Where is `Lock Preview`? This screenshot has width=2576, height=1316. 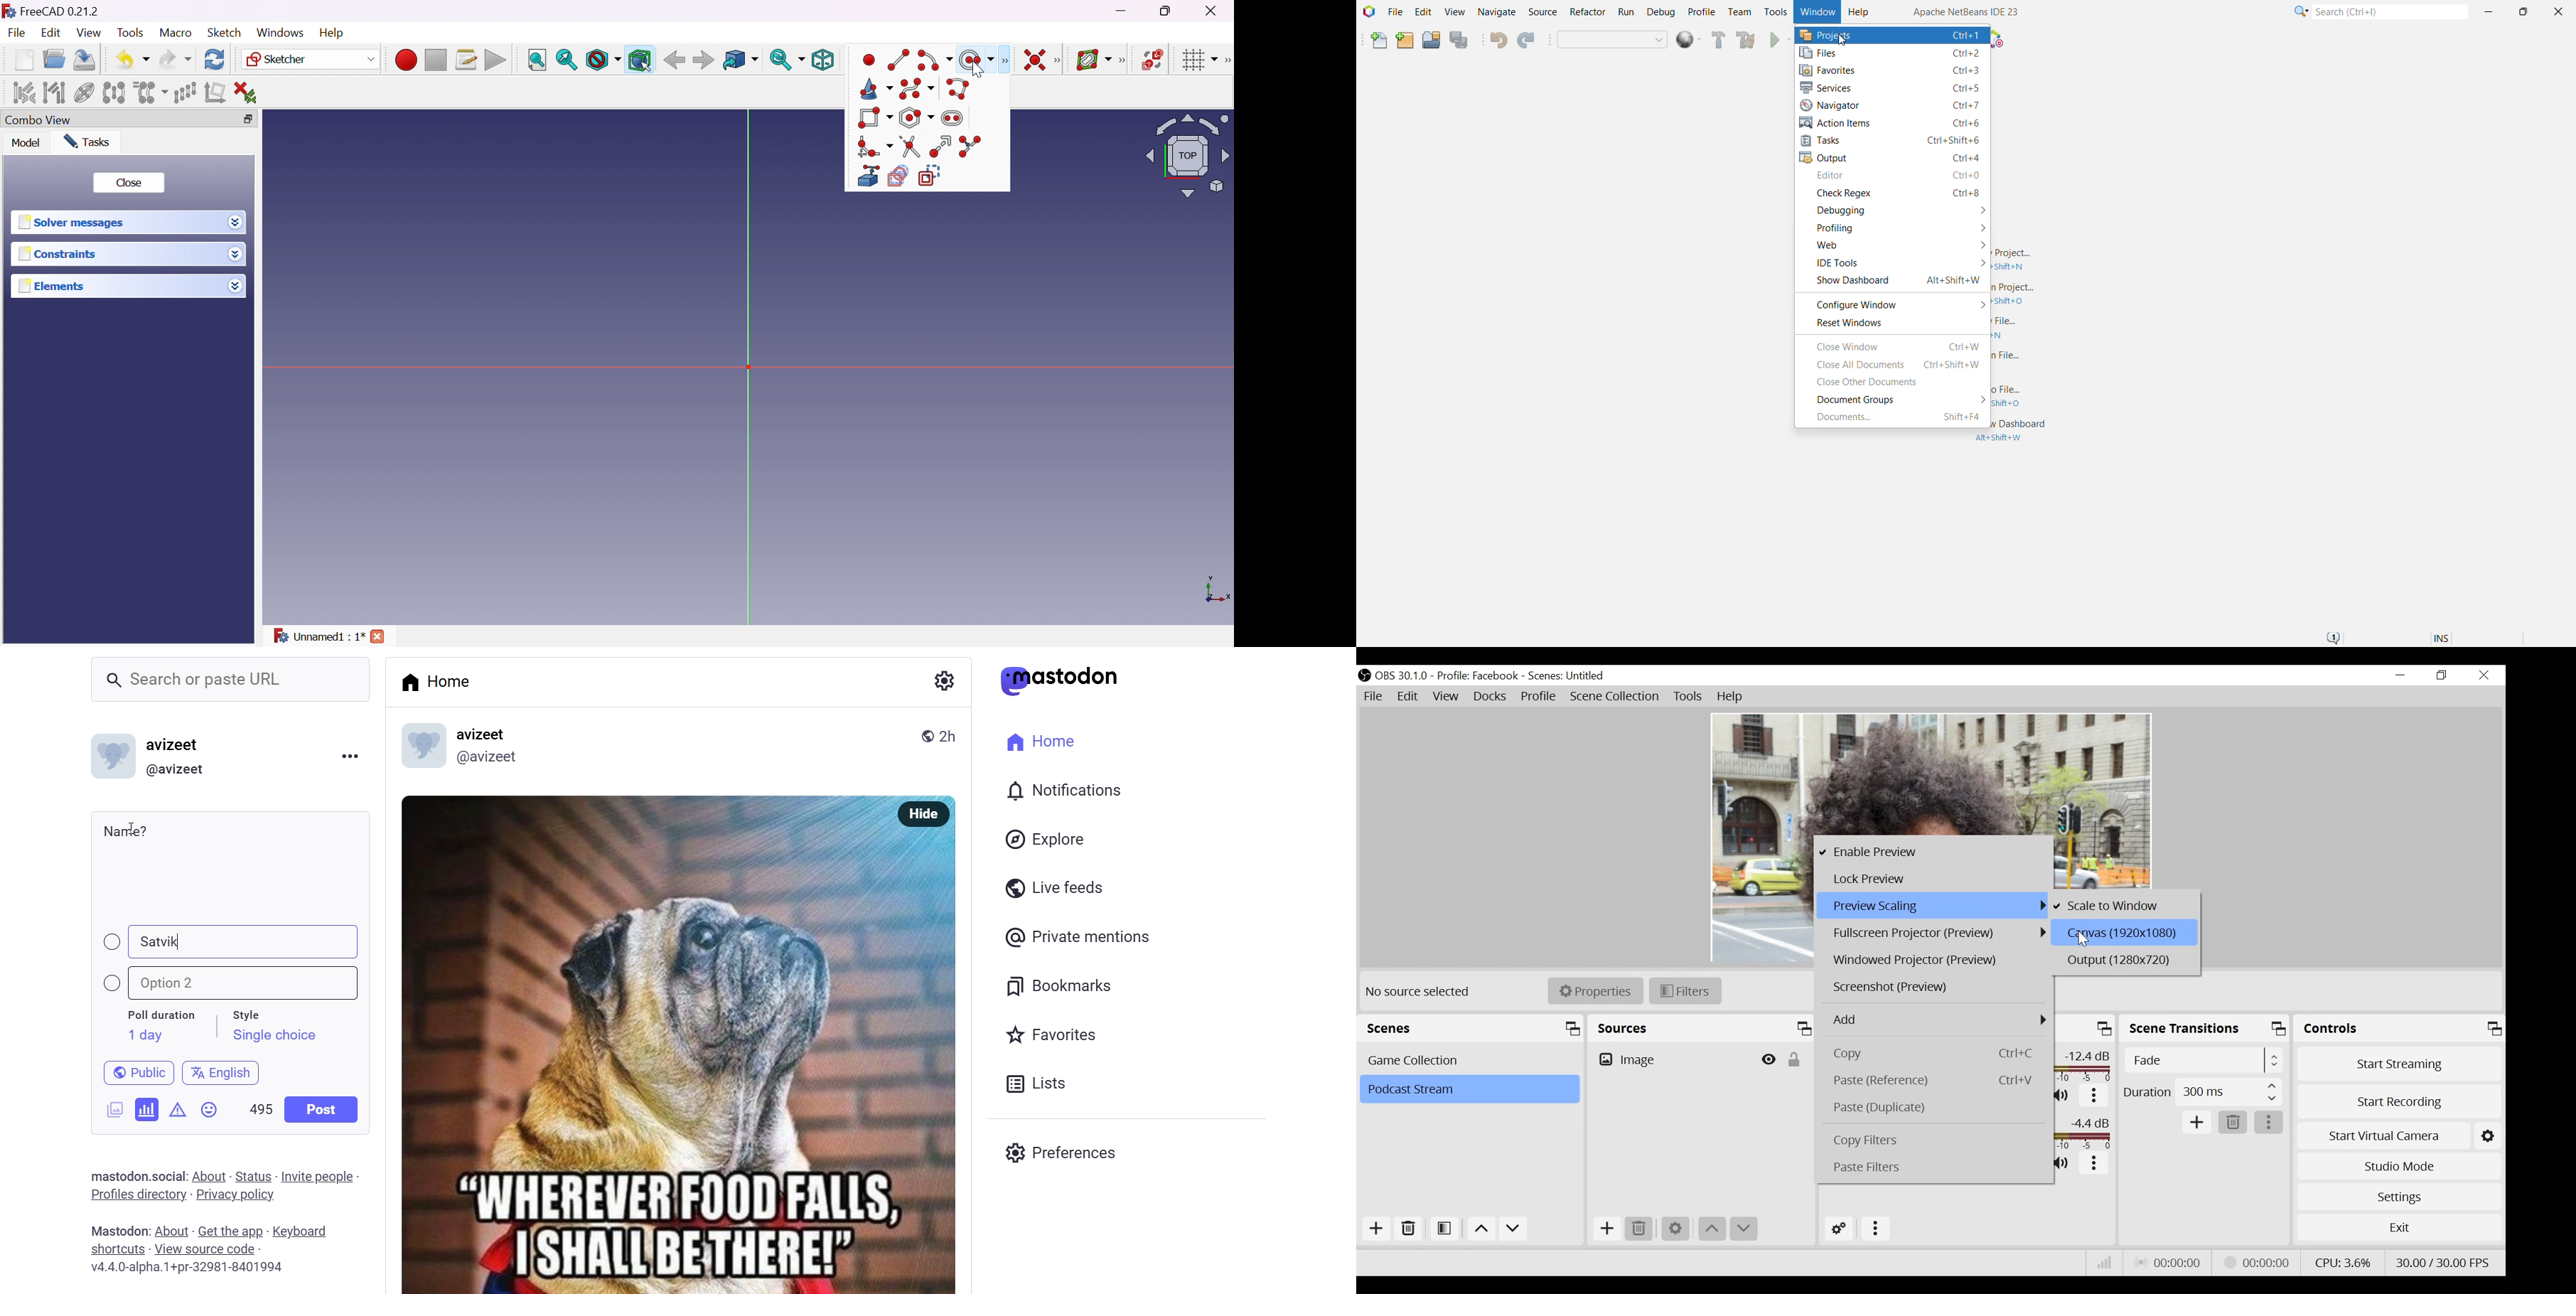 Lock Preview is located at coordinates (1933, 880).